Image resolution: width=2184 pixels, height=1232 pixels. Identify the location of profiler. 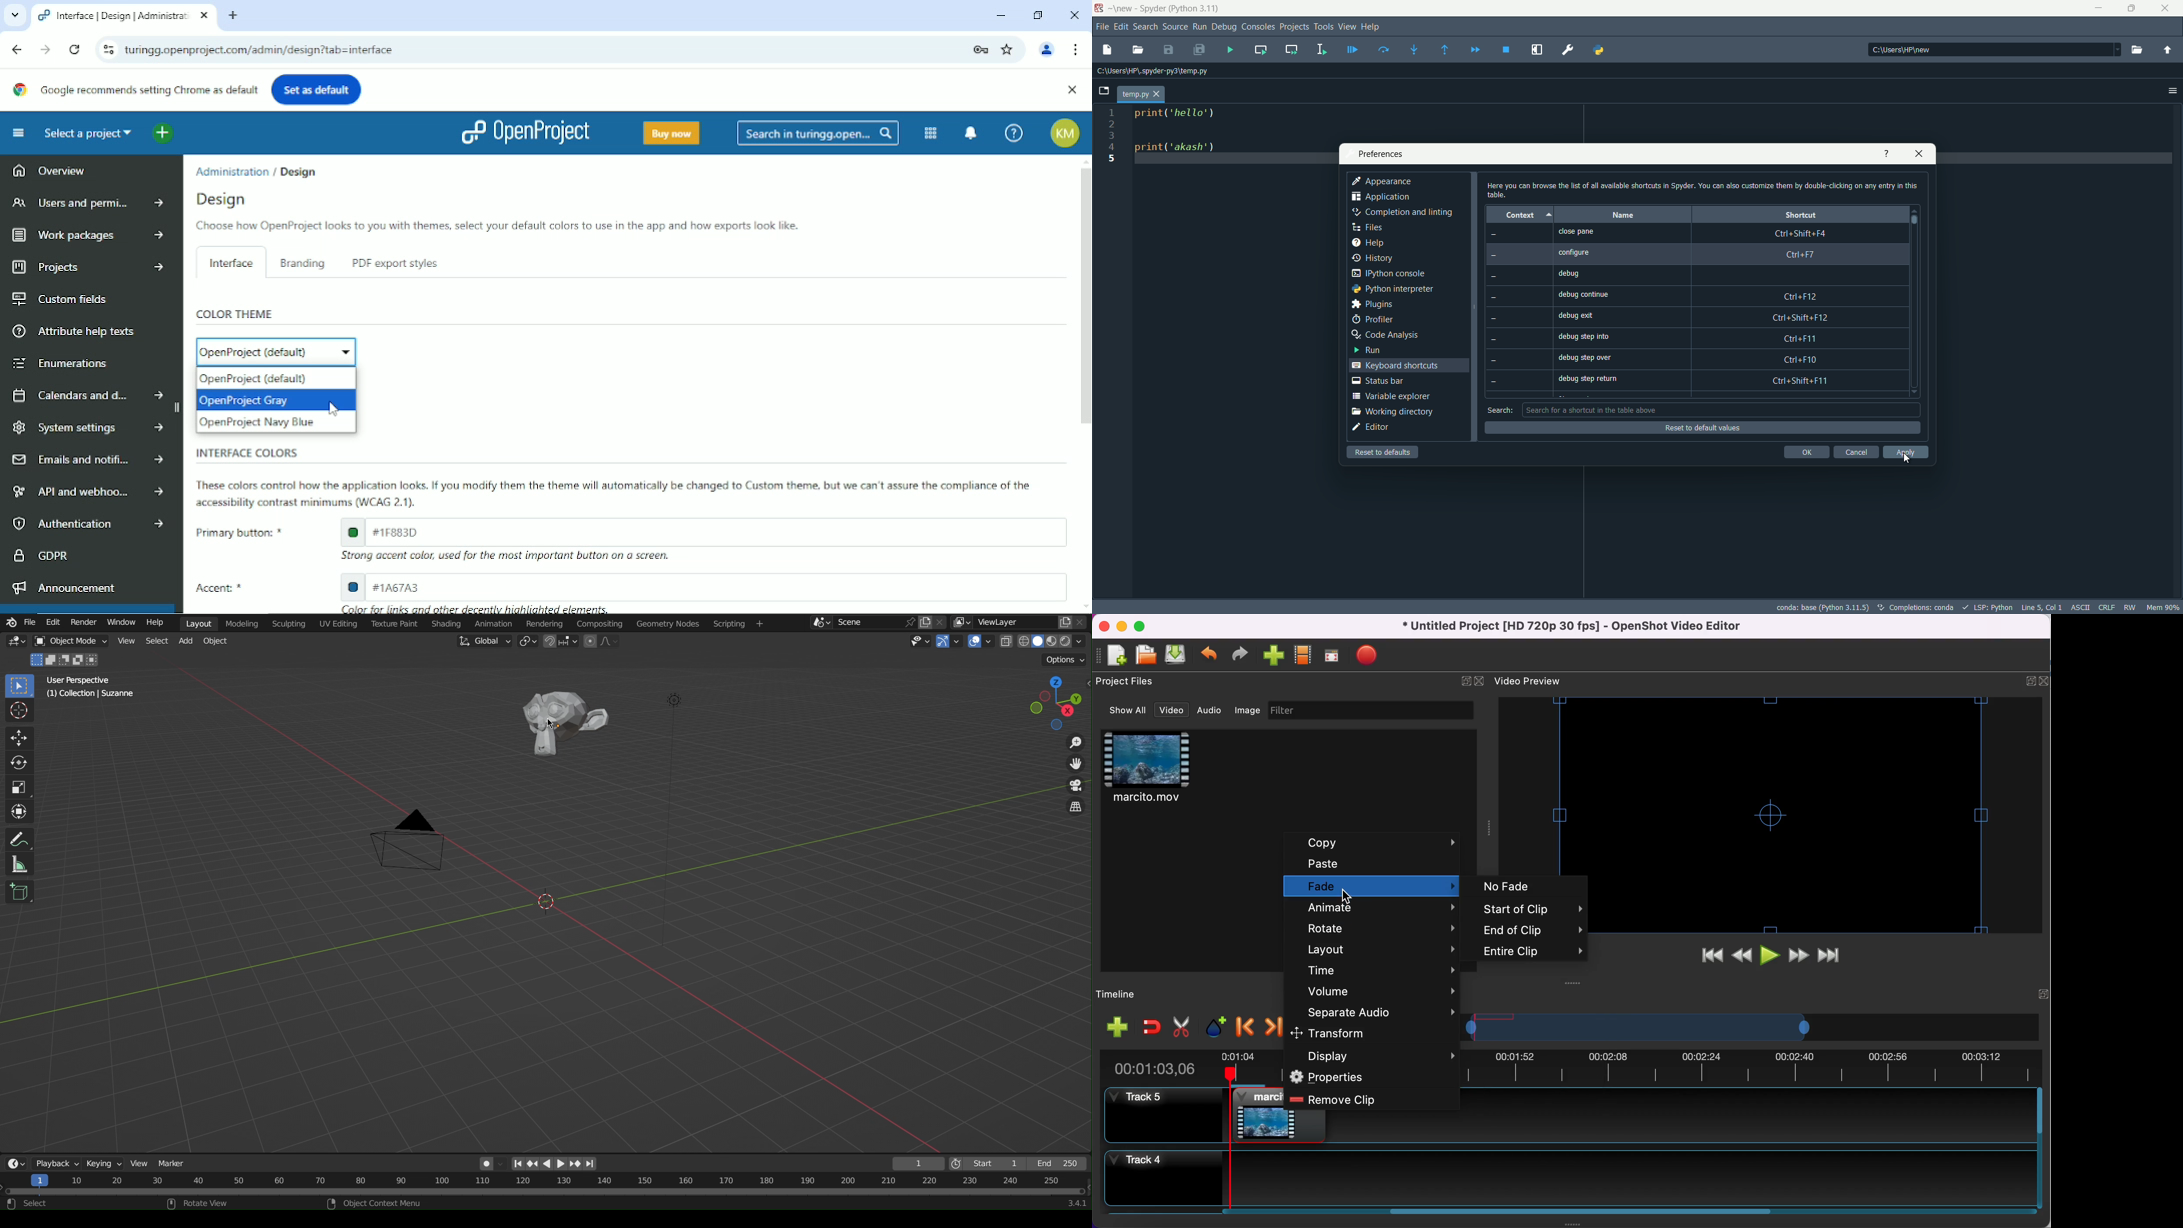
(1373, 320).